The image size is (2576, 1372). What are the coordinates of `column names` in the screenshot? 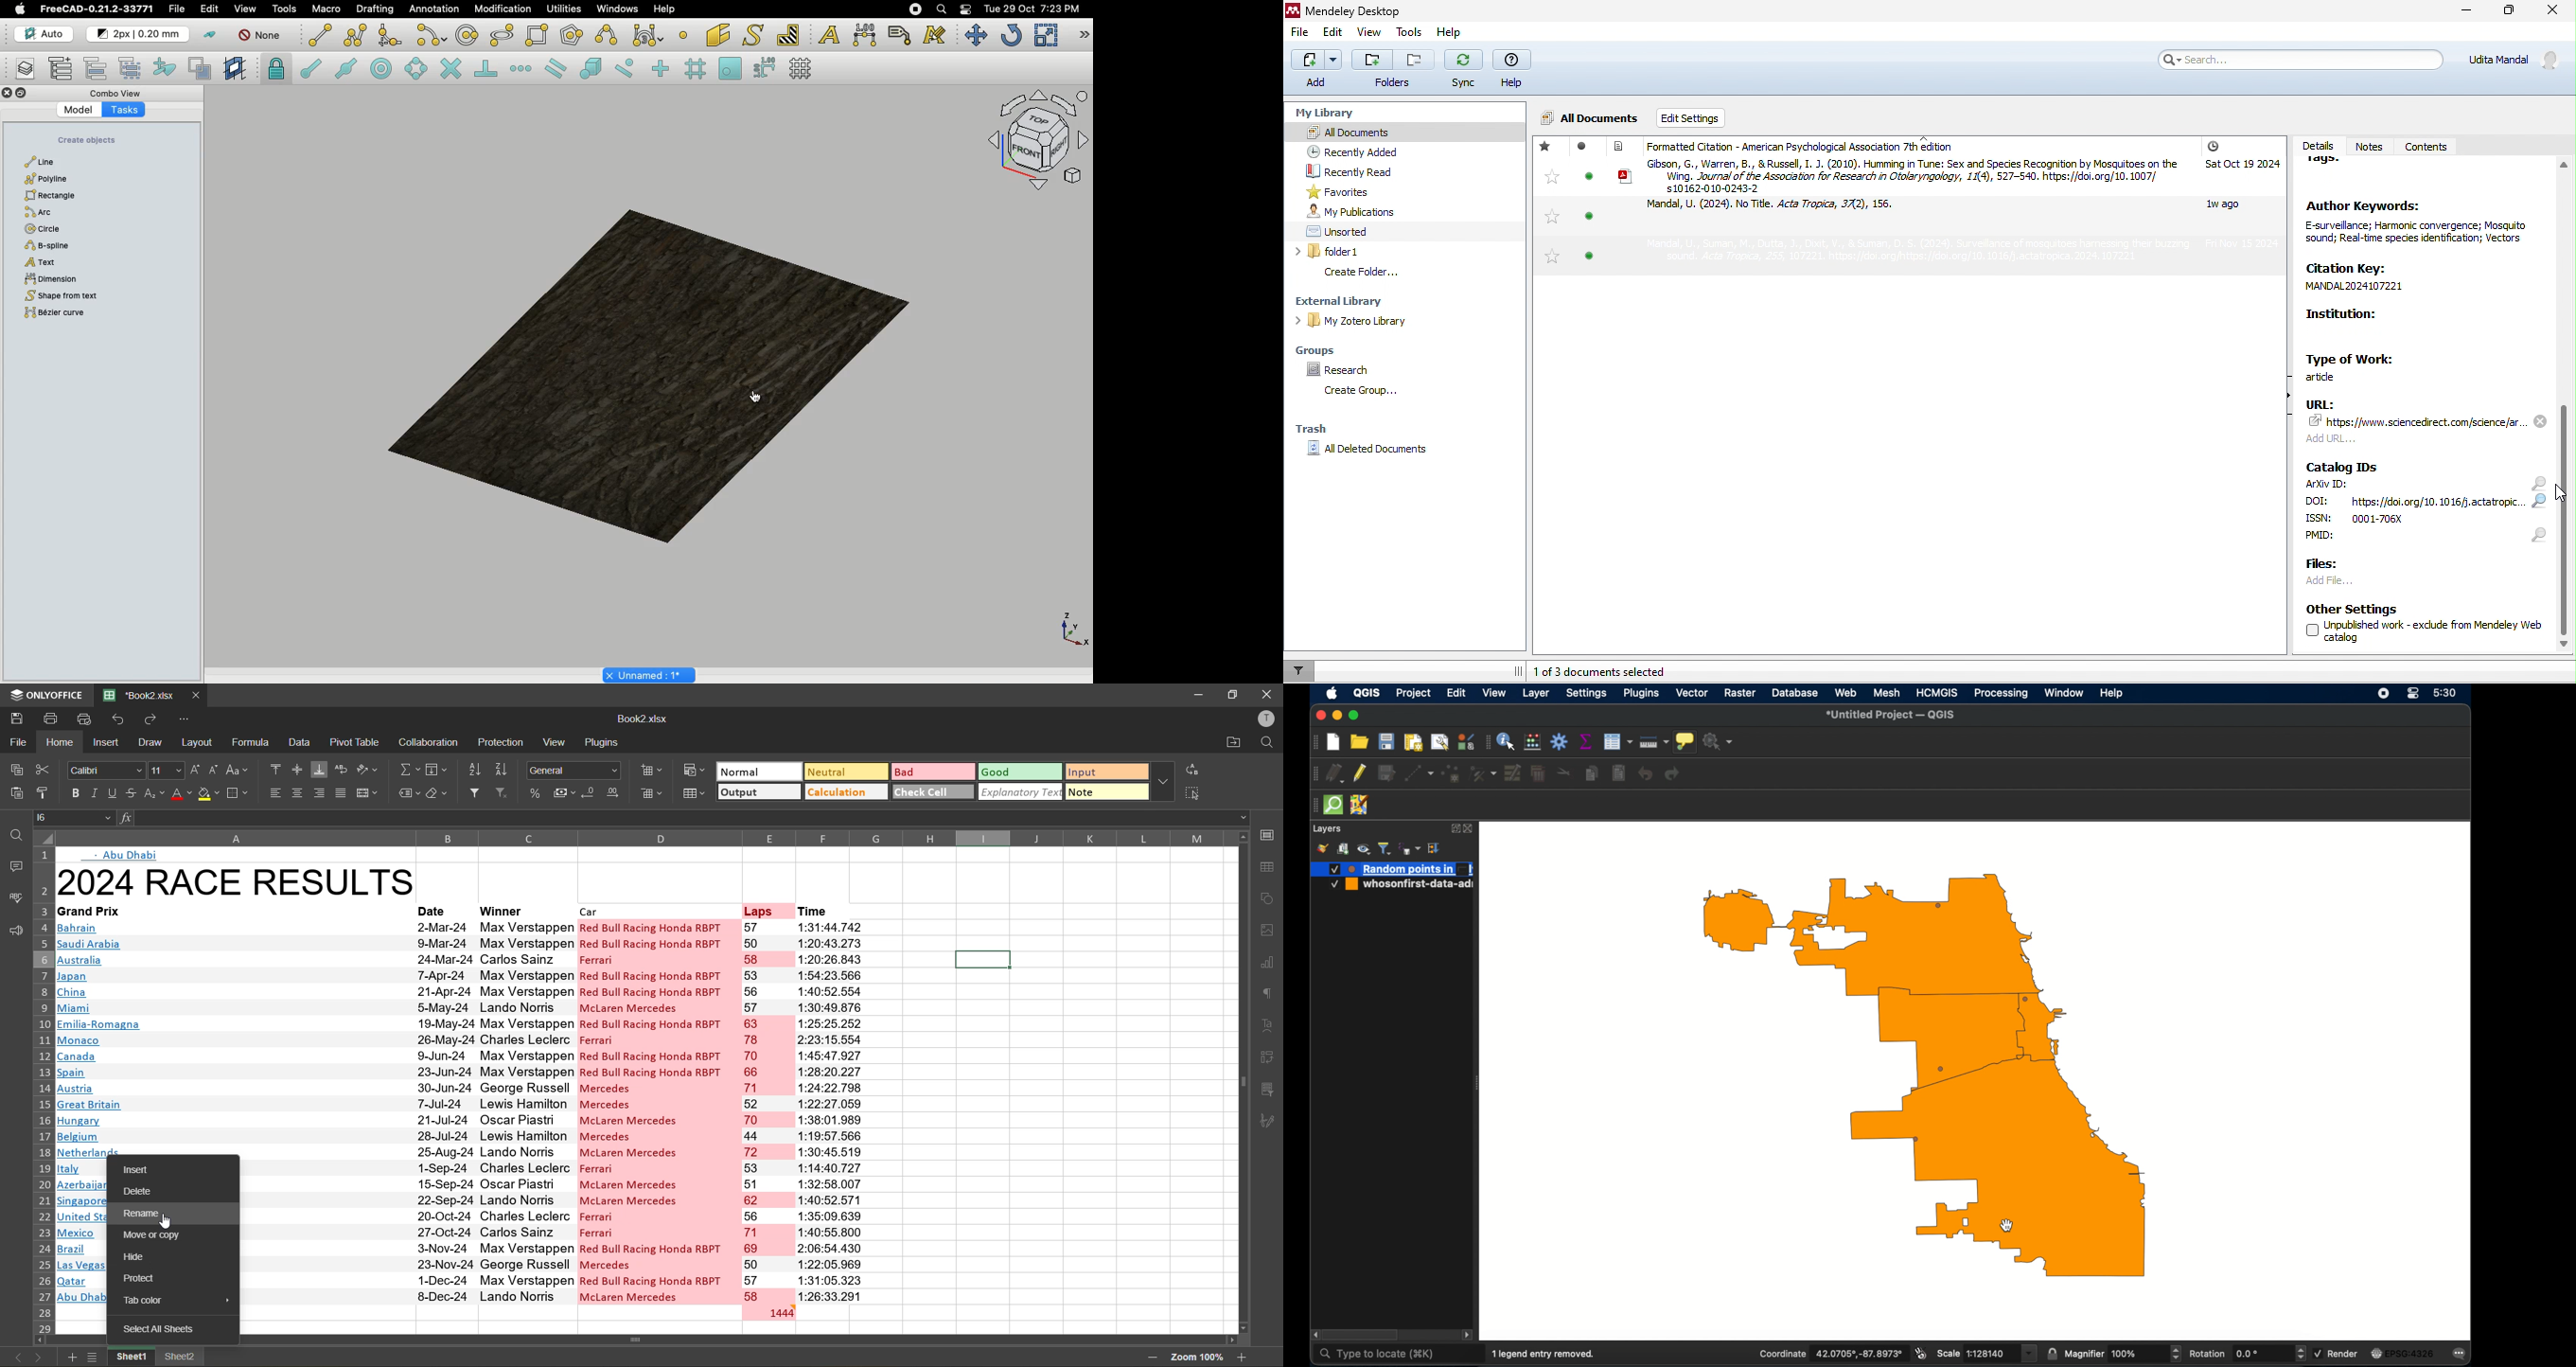 It's located at (642, 835).